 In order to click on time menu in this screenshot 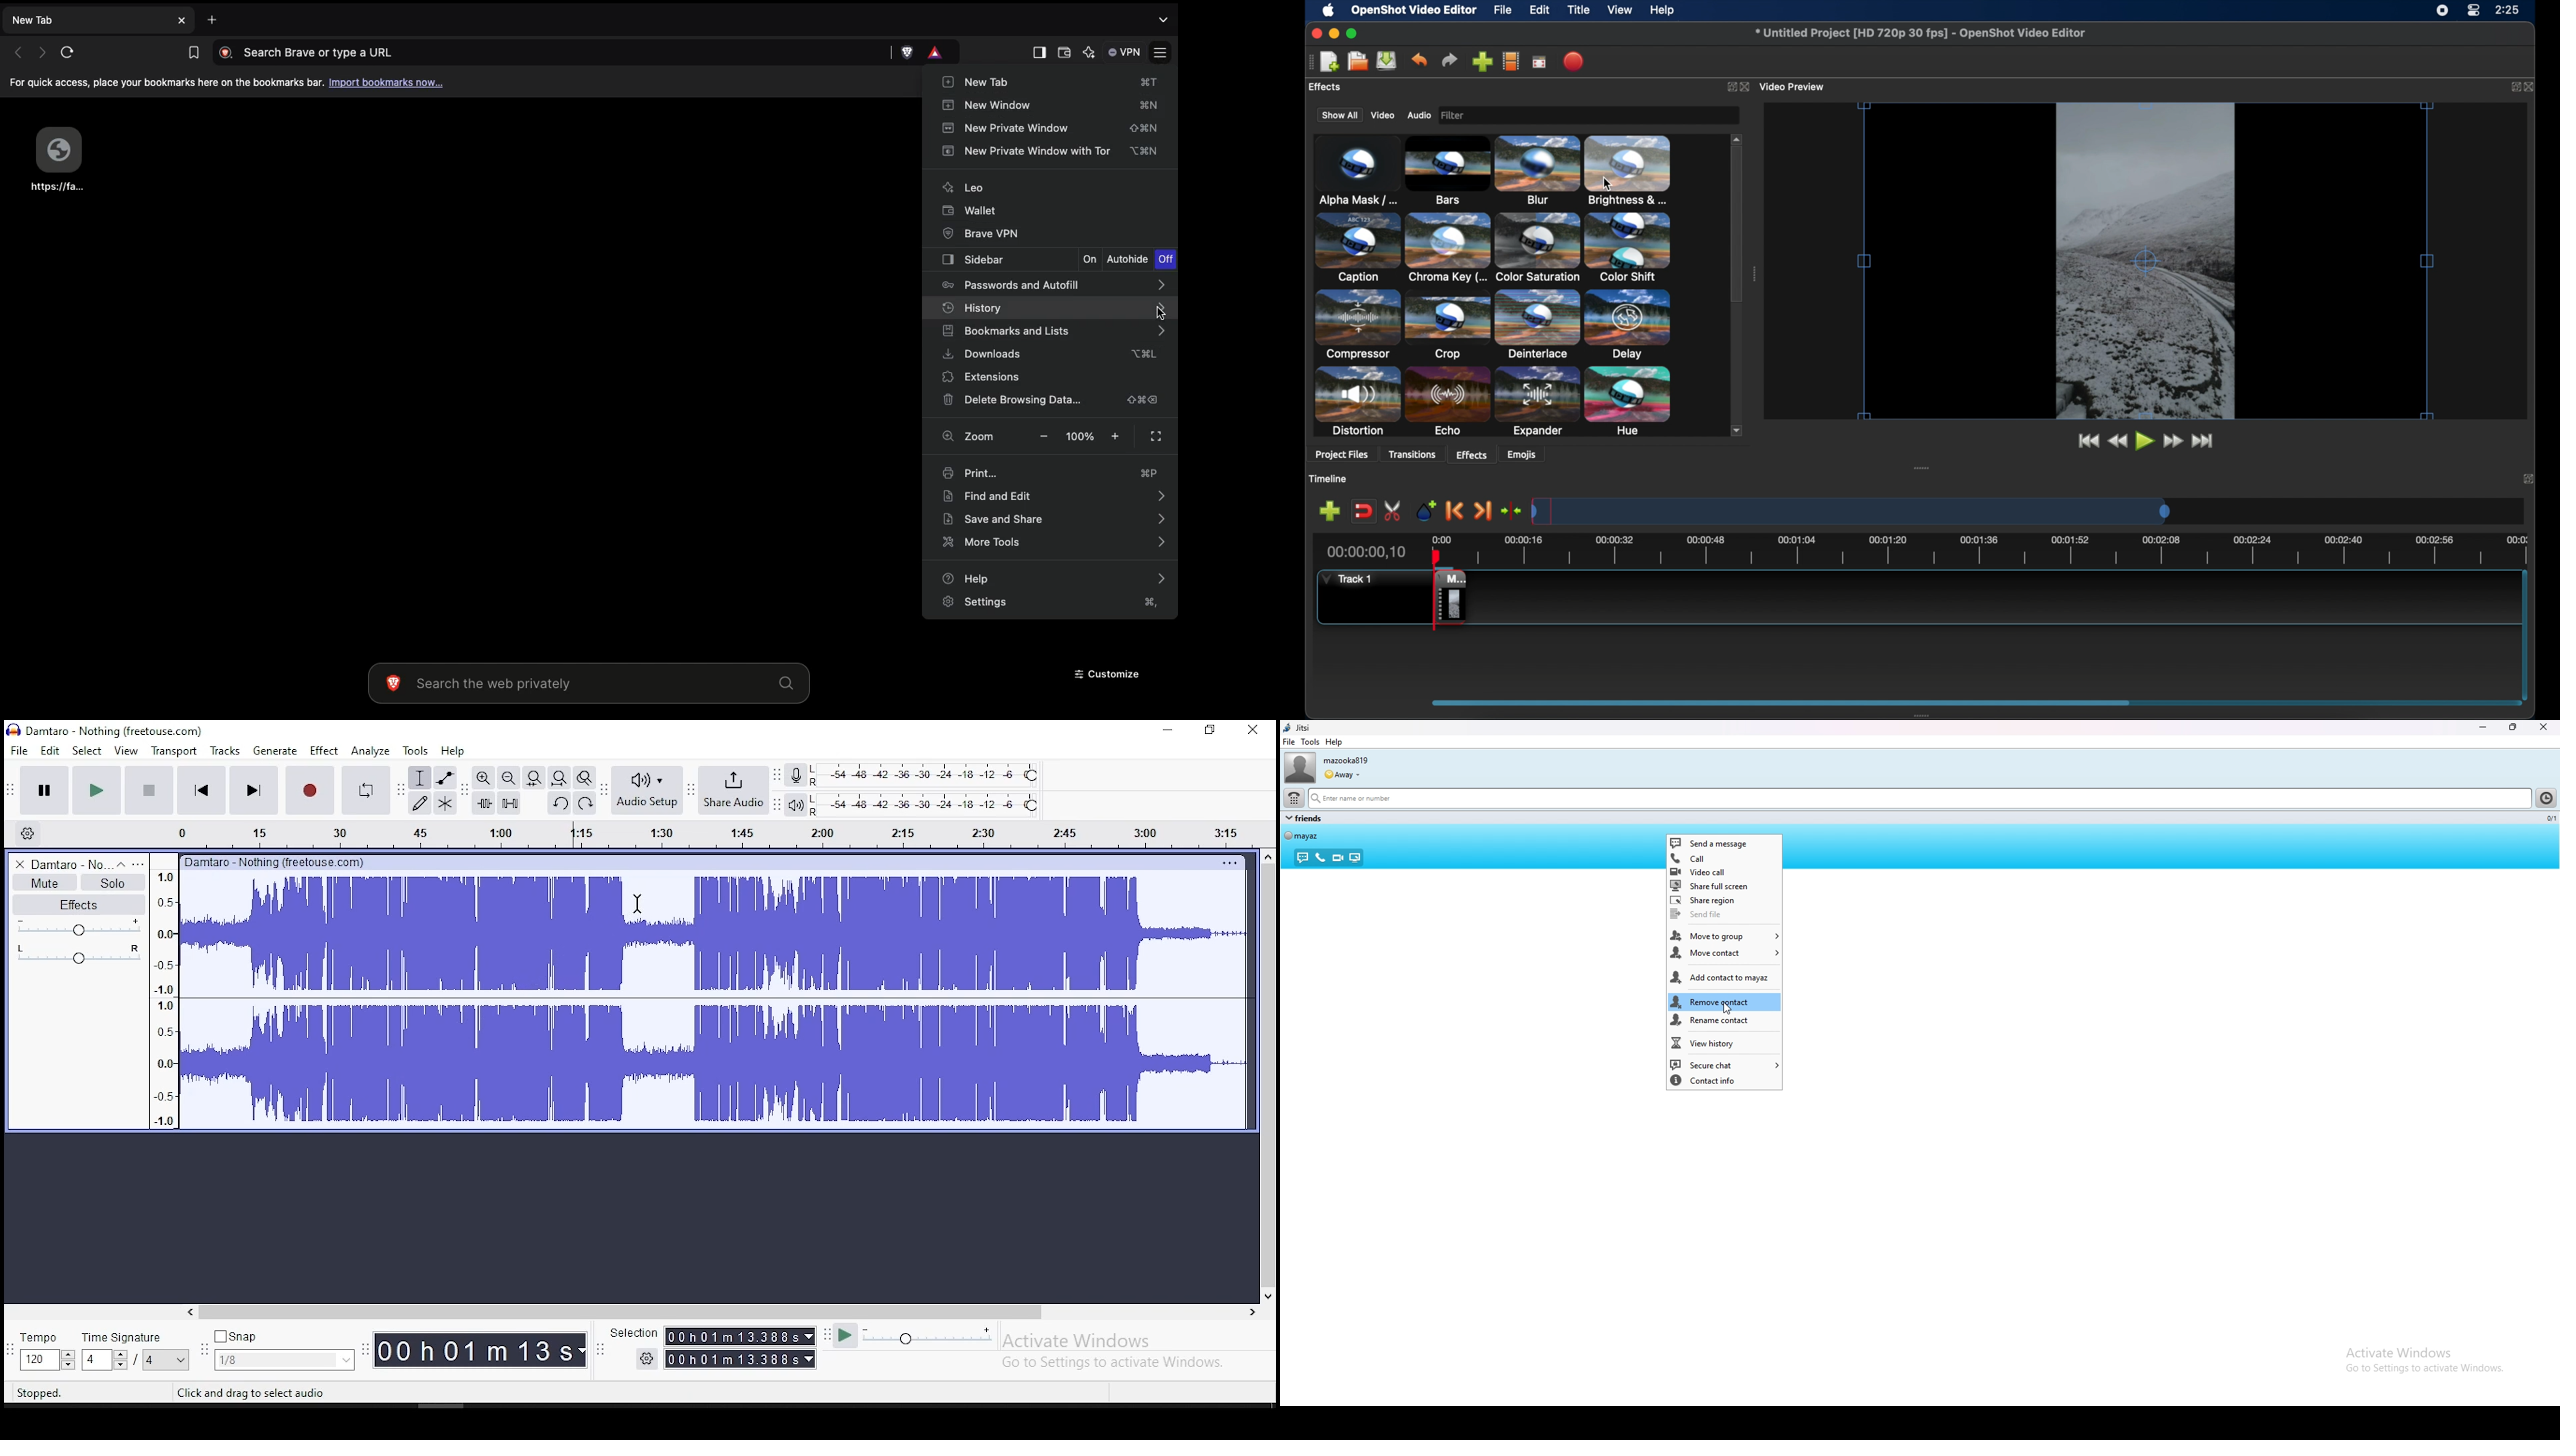, I will do `click(739, 1336)`.